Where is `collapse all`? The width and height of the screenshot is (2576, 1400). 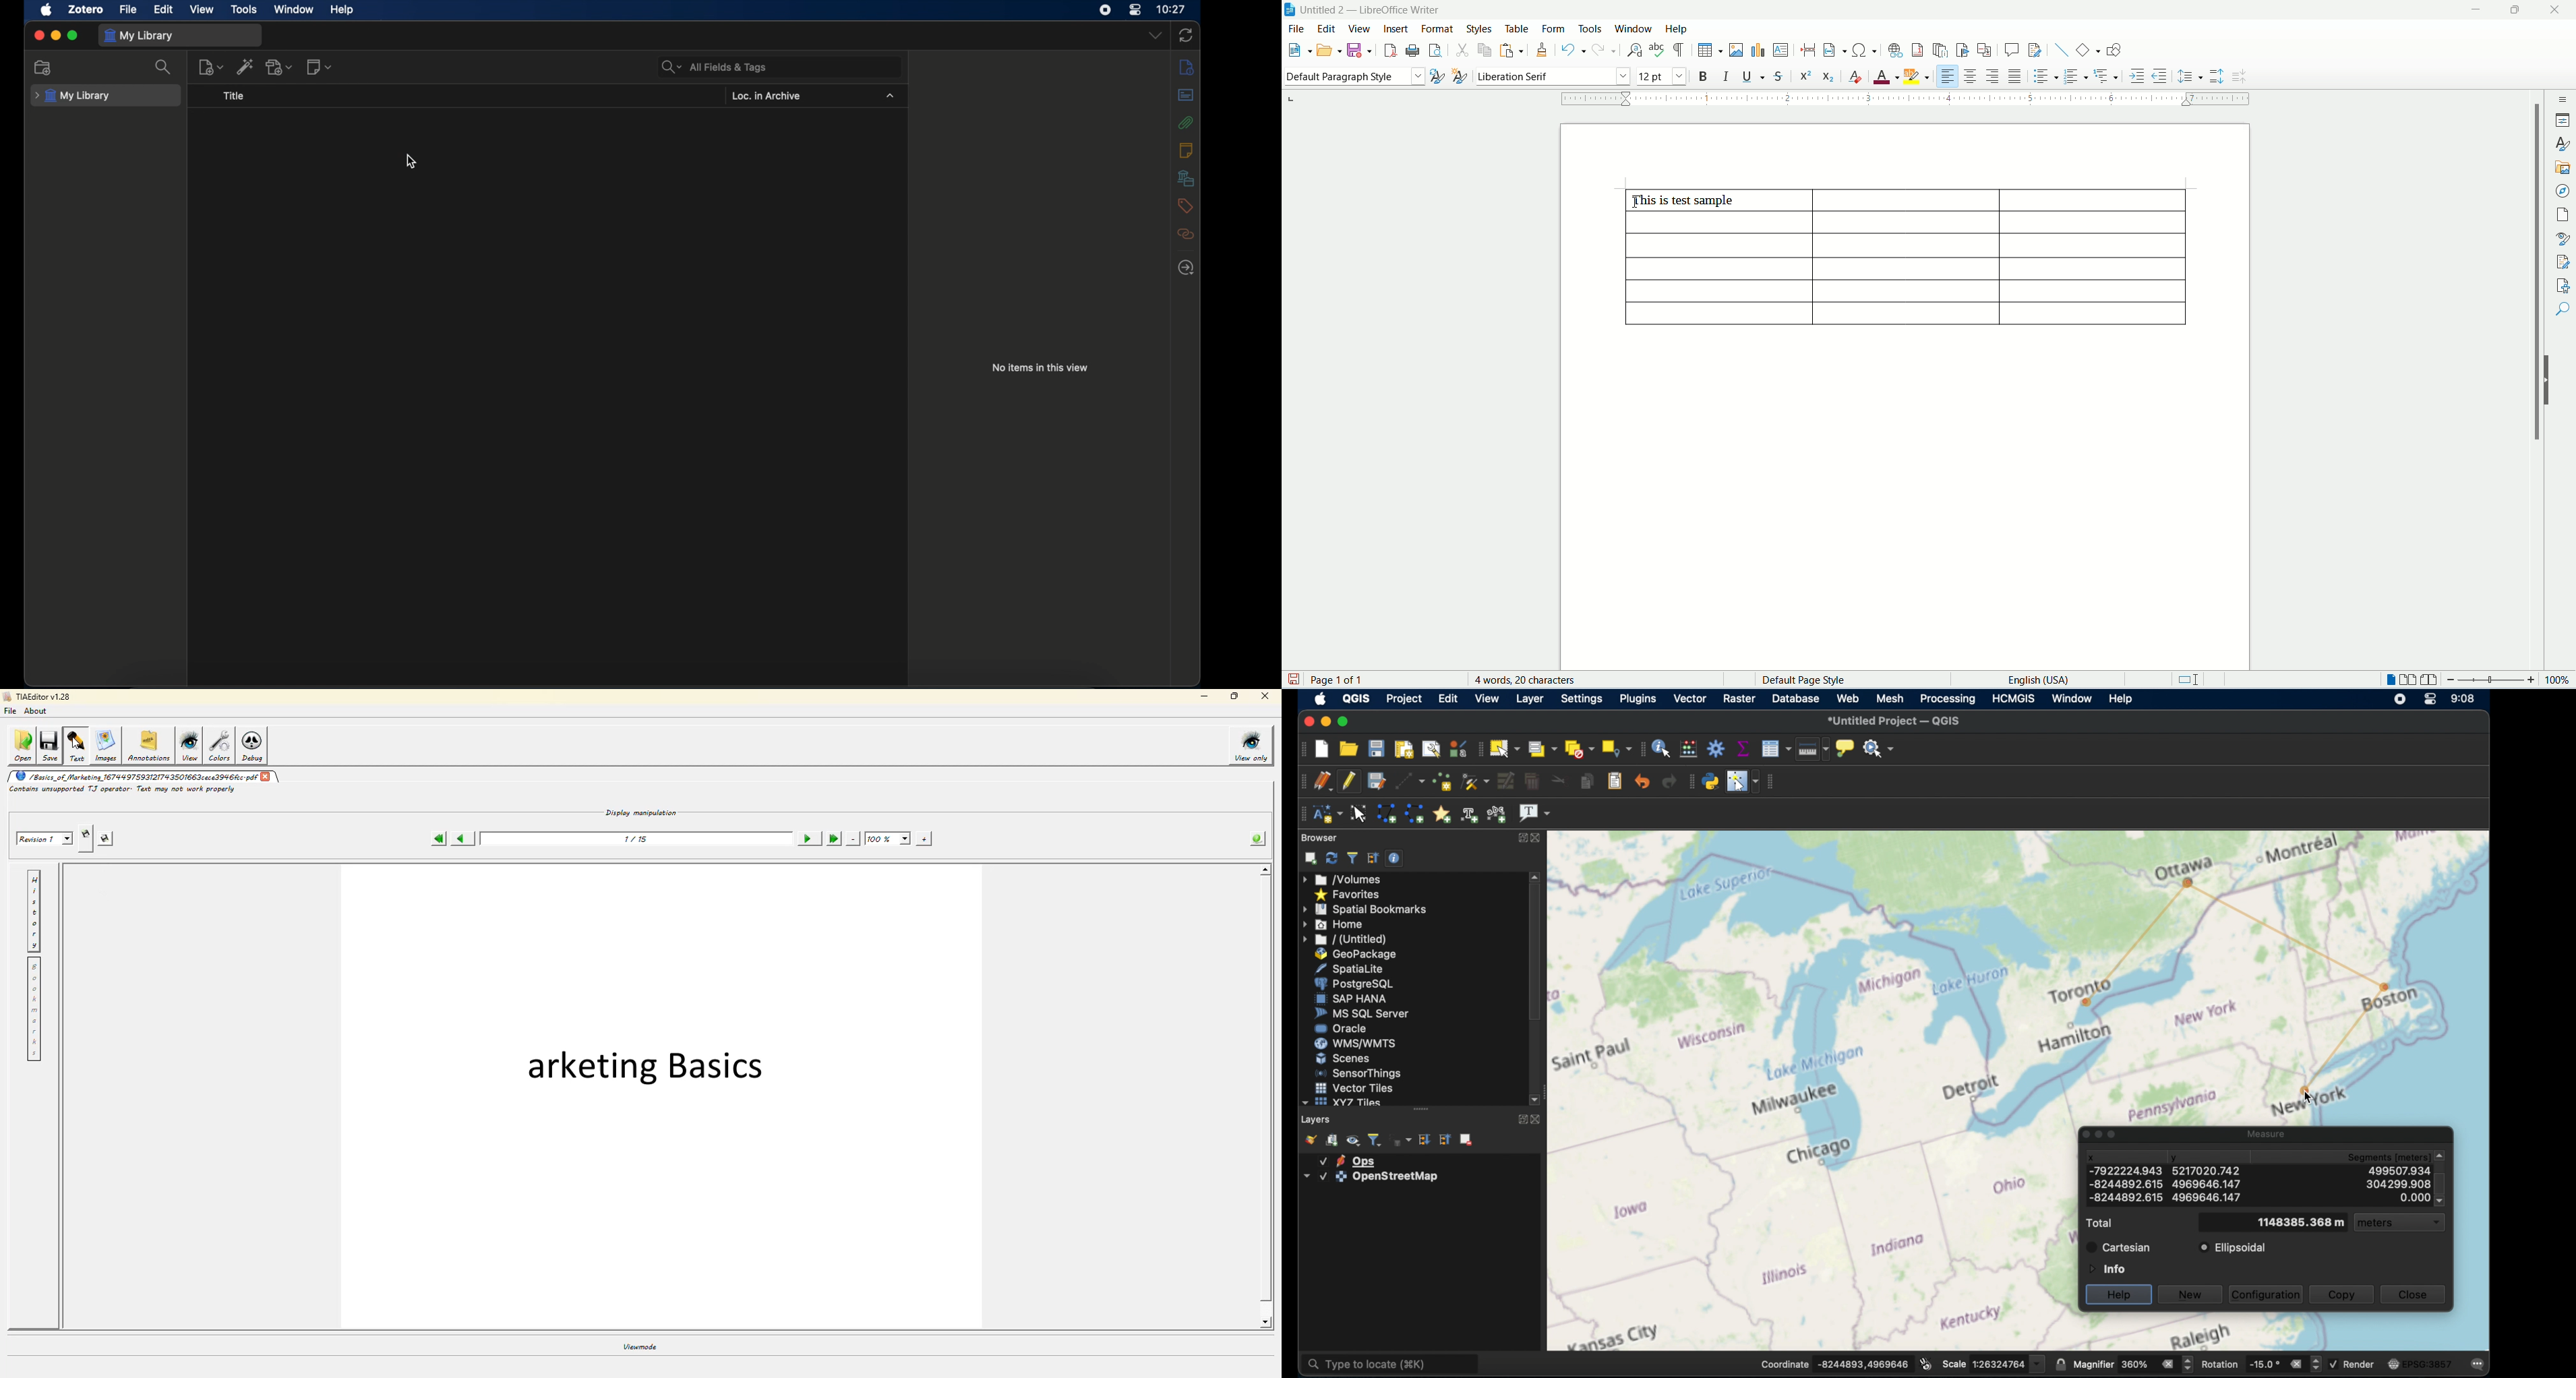
collapse all is located at coordinates (1373, 858).